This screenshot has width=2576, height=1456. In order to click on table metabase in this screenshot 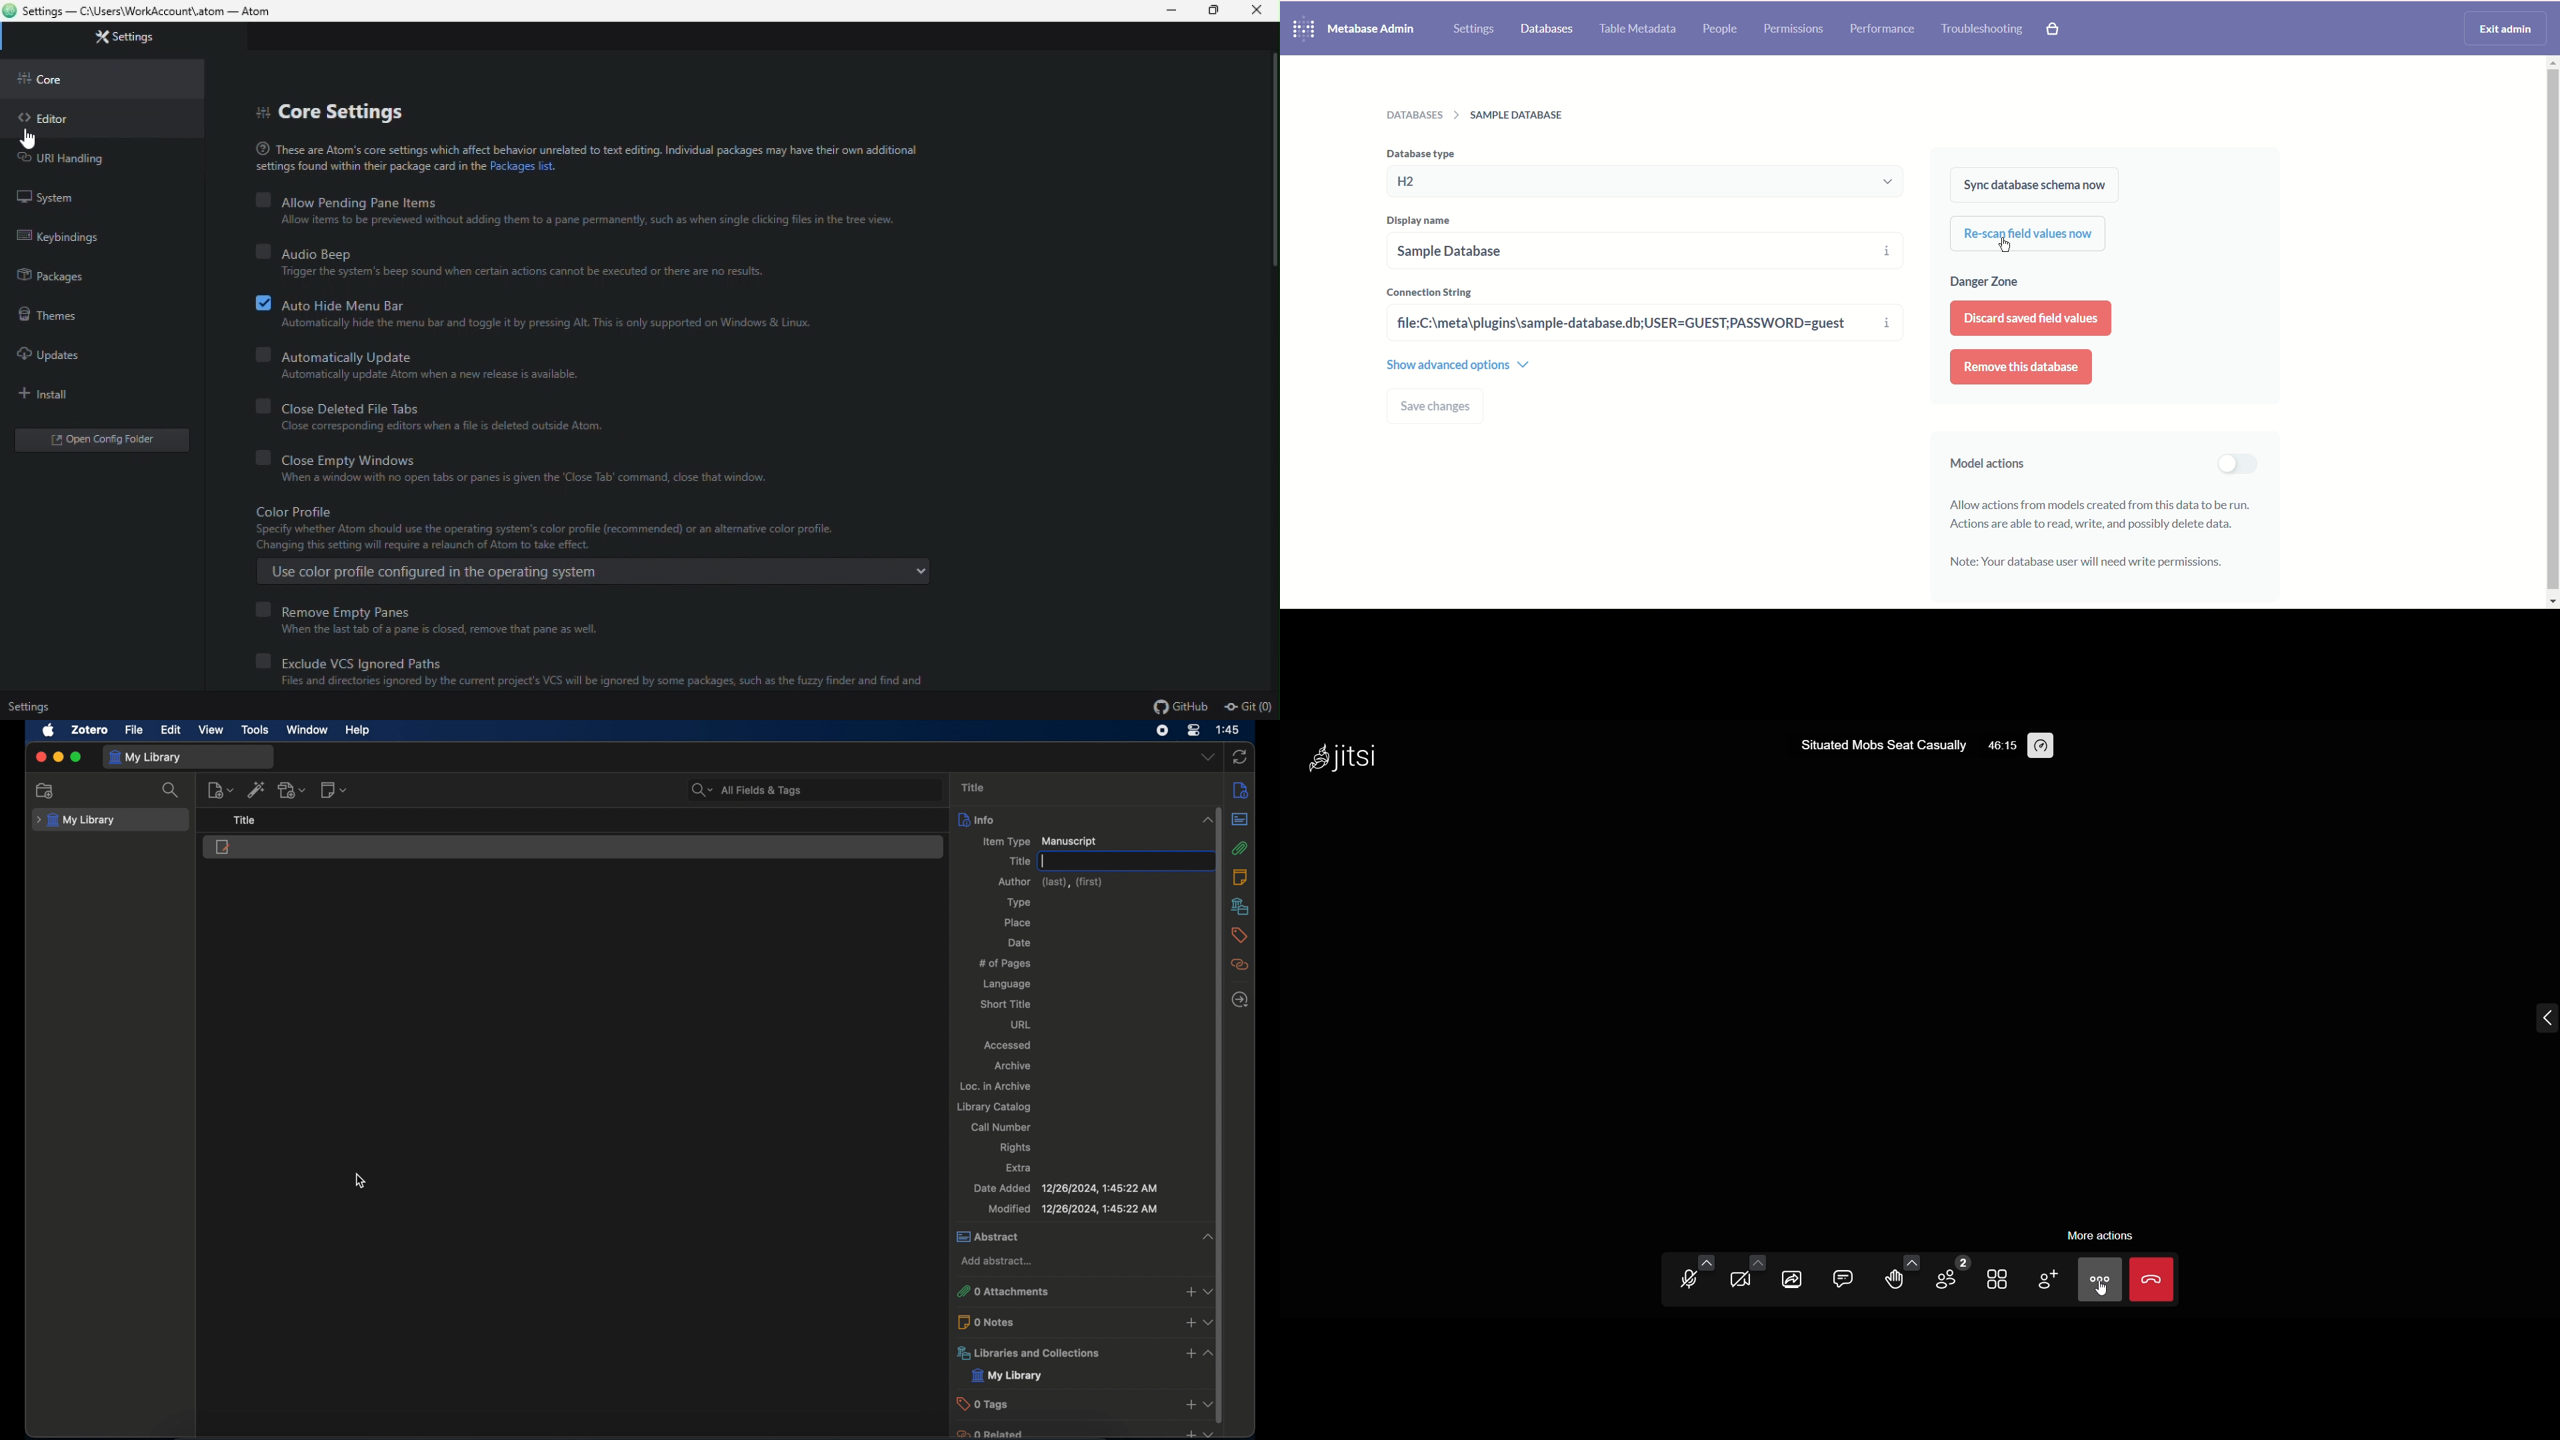, I will do `click(1635, 30)`.